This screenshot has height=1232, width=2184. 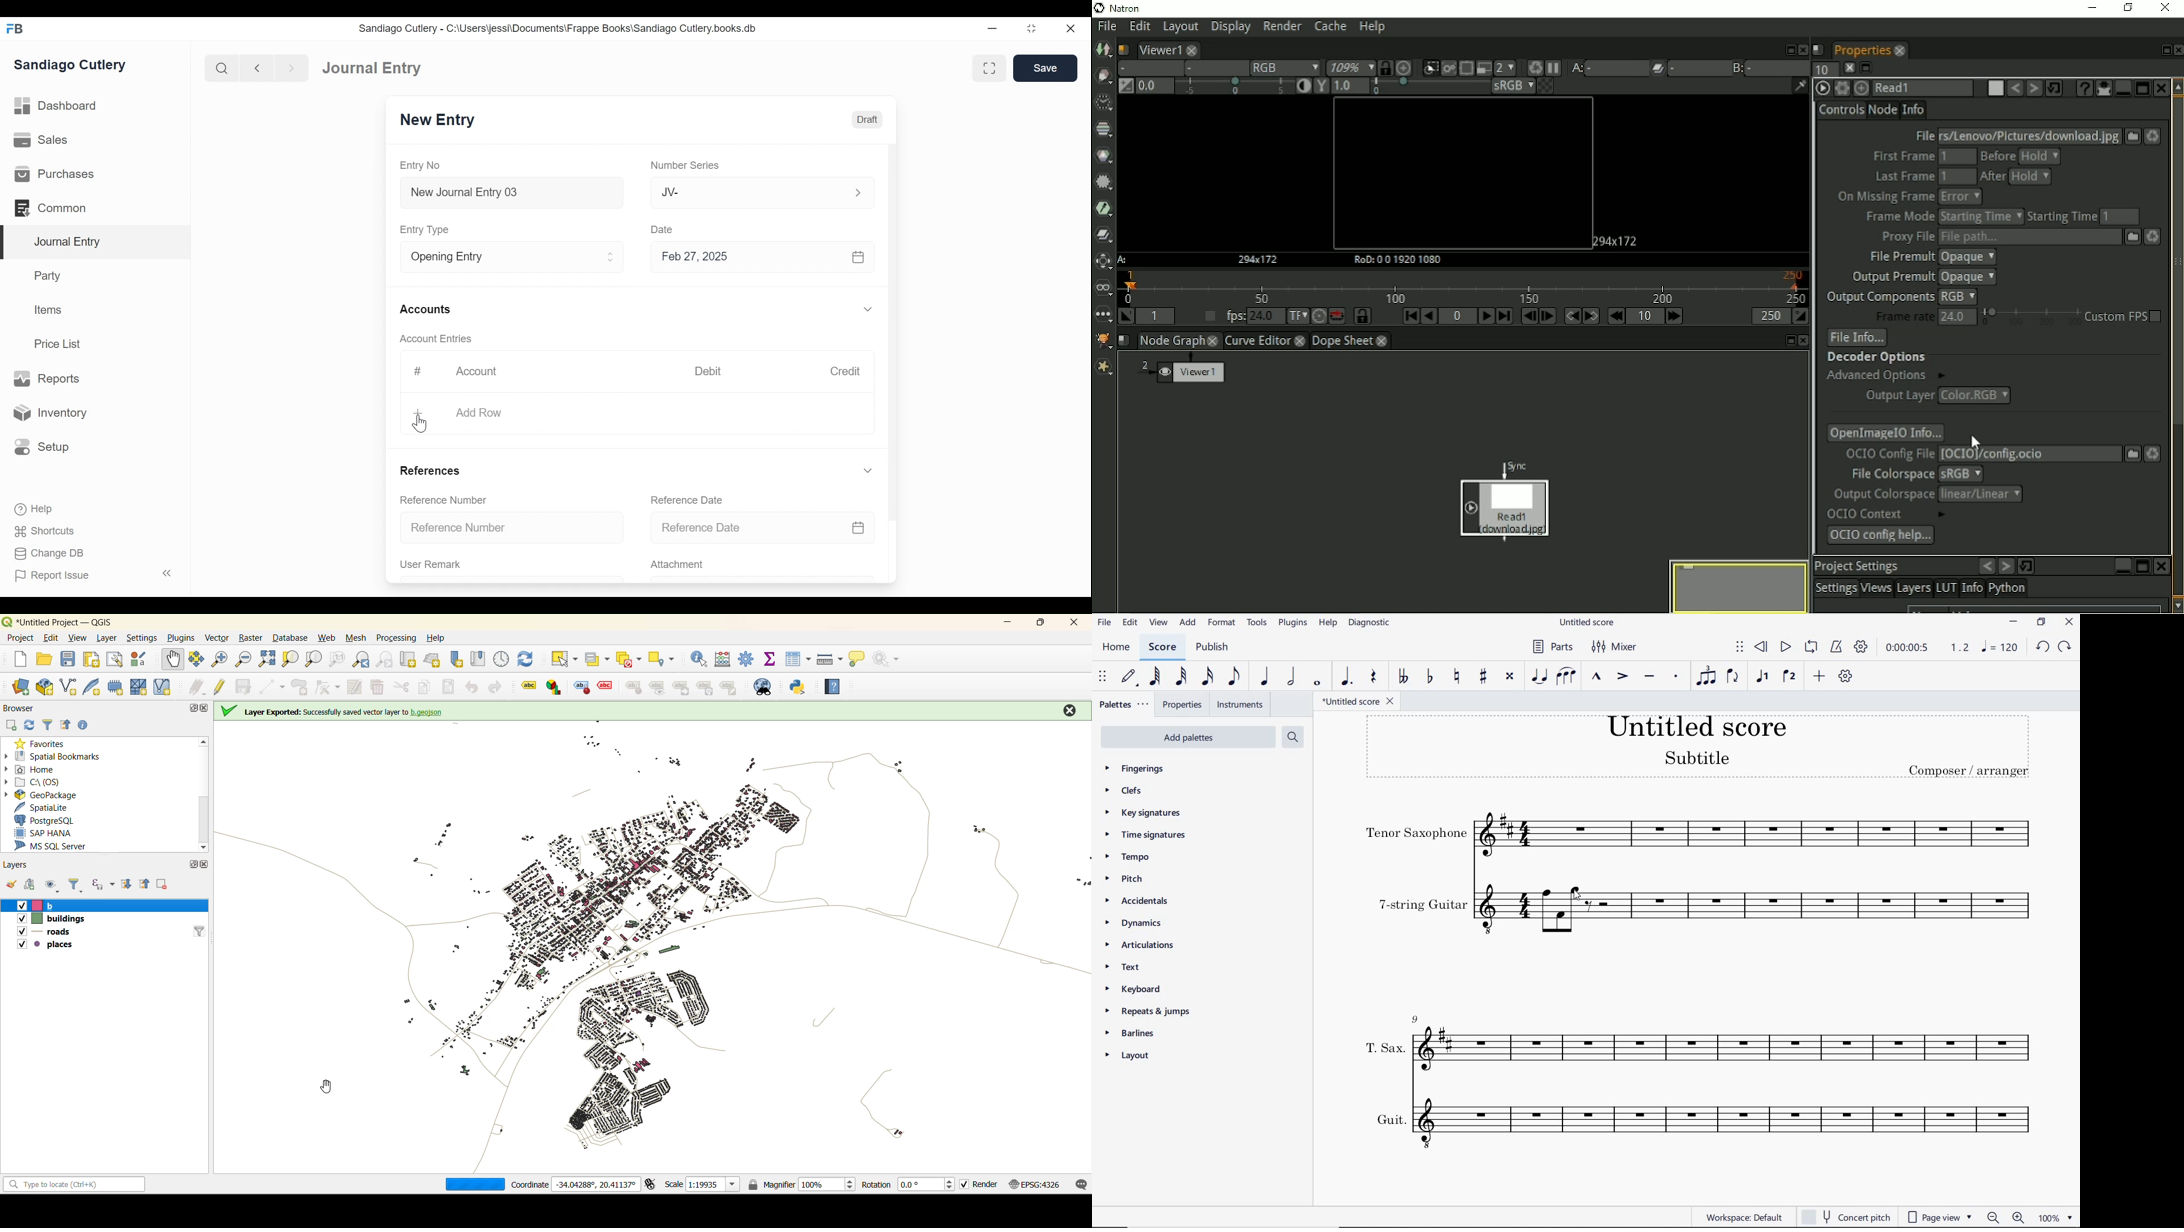 What do you see at coordinates (1456, 676) in the screenshot?
I see `TOGGLE NATURAL` at bounding box center [1456, 676].